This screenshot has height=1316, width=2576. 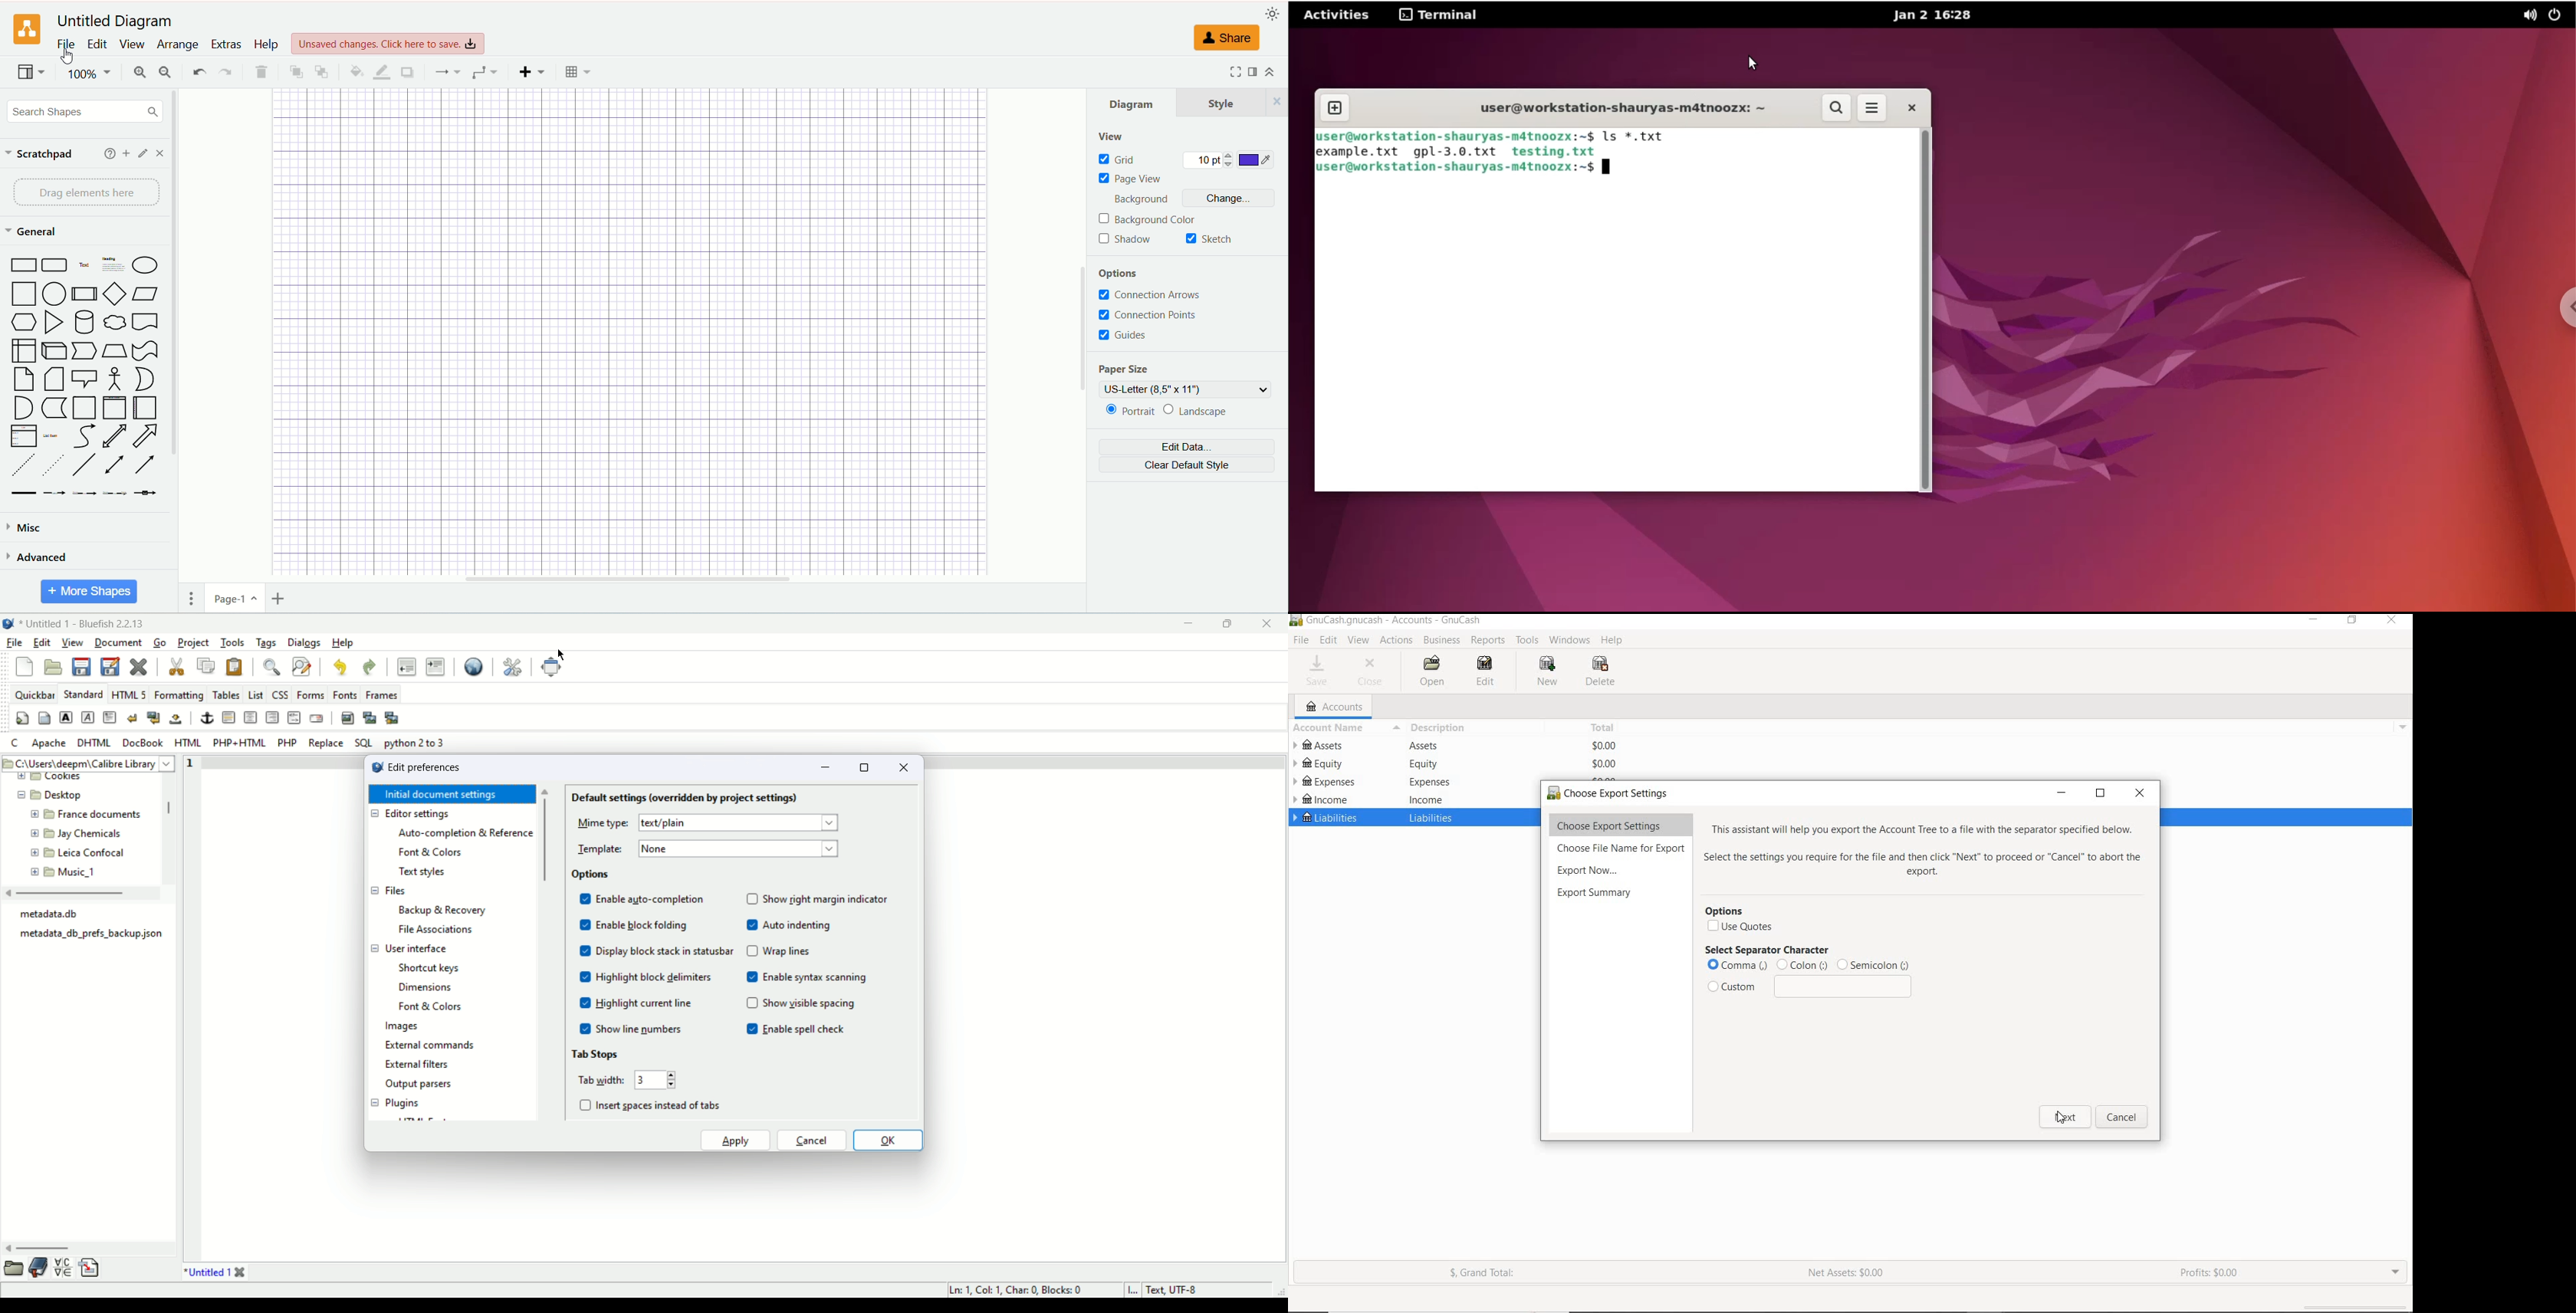 I want to click on collapse/expand, so click(x=1275, y=73).